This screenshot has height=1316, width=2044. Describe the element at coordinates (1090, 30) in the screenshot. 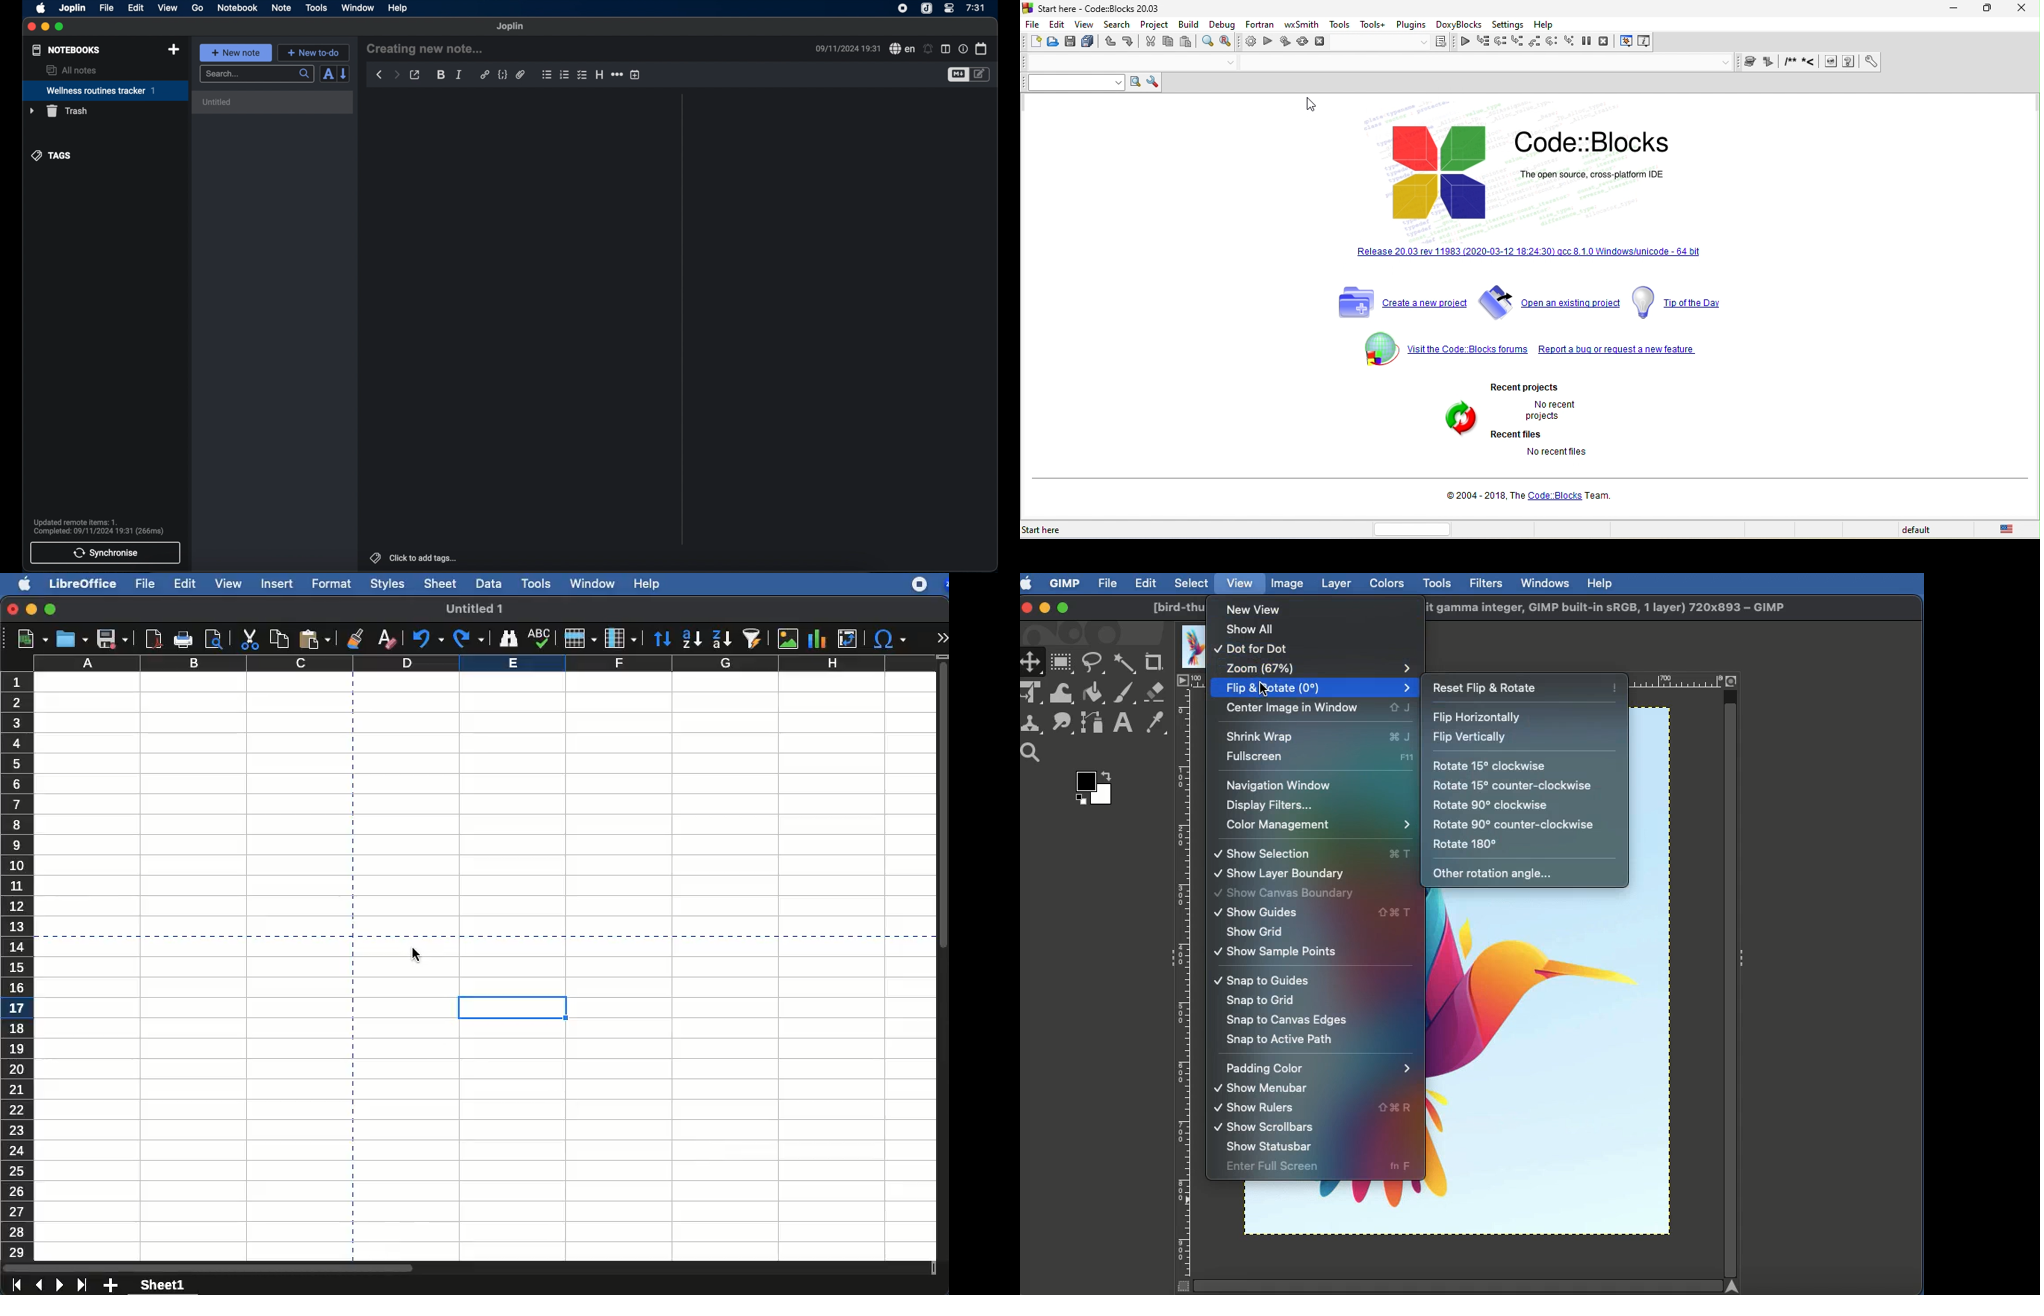

I see `cursor` at that location.